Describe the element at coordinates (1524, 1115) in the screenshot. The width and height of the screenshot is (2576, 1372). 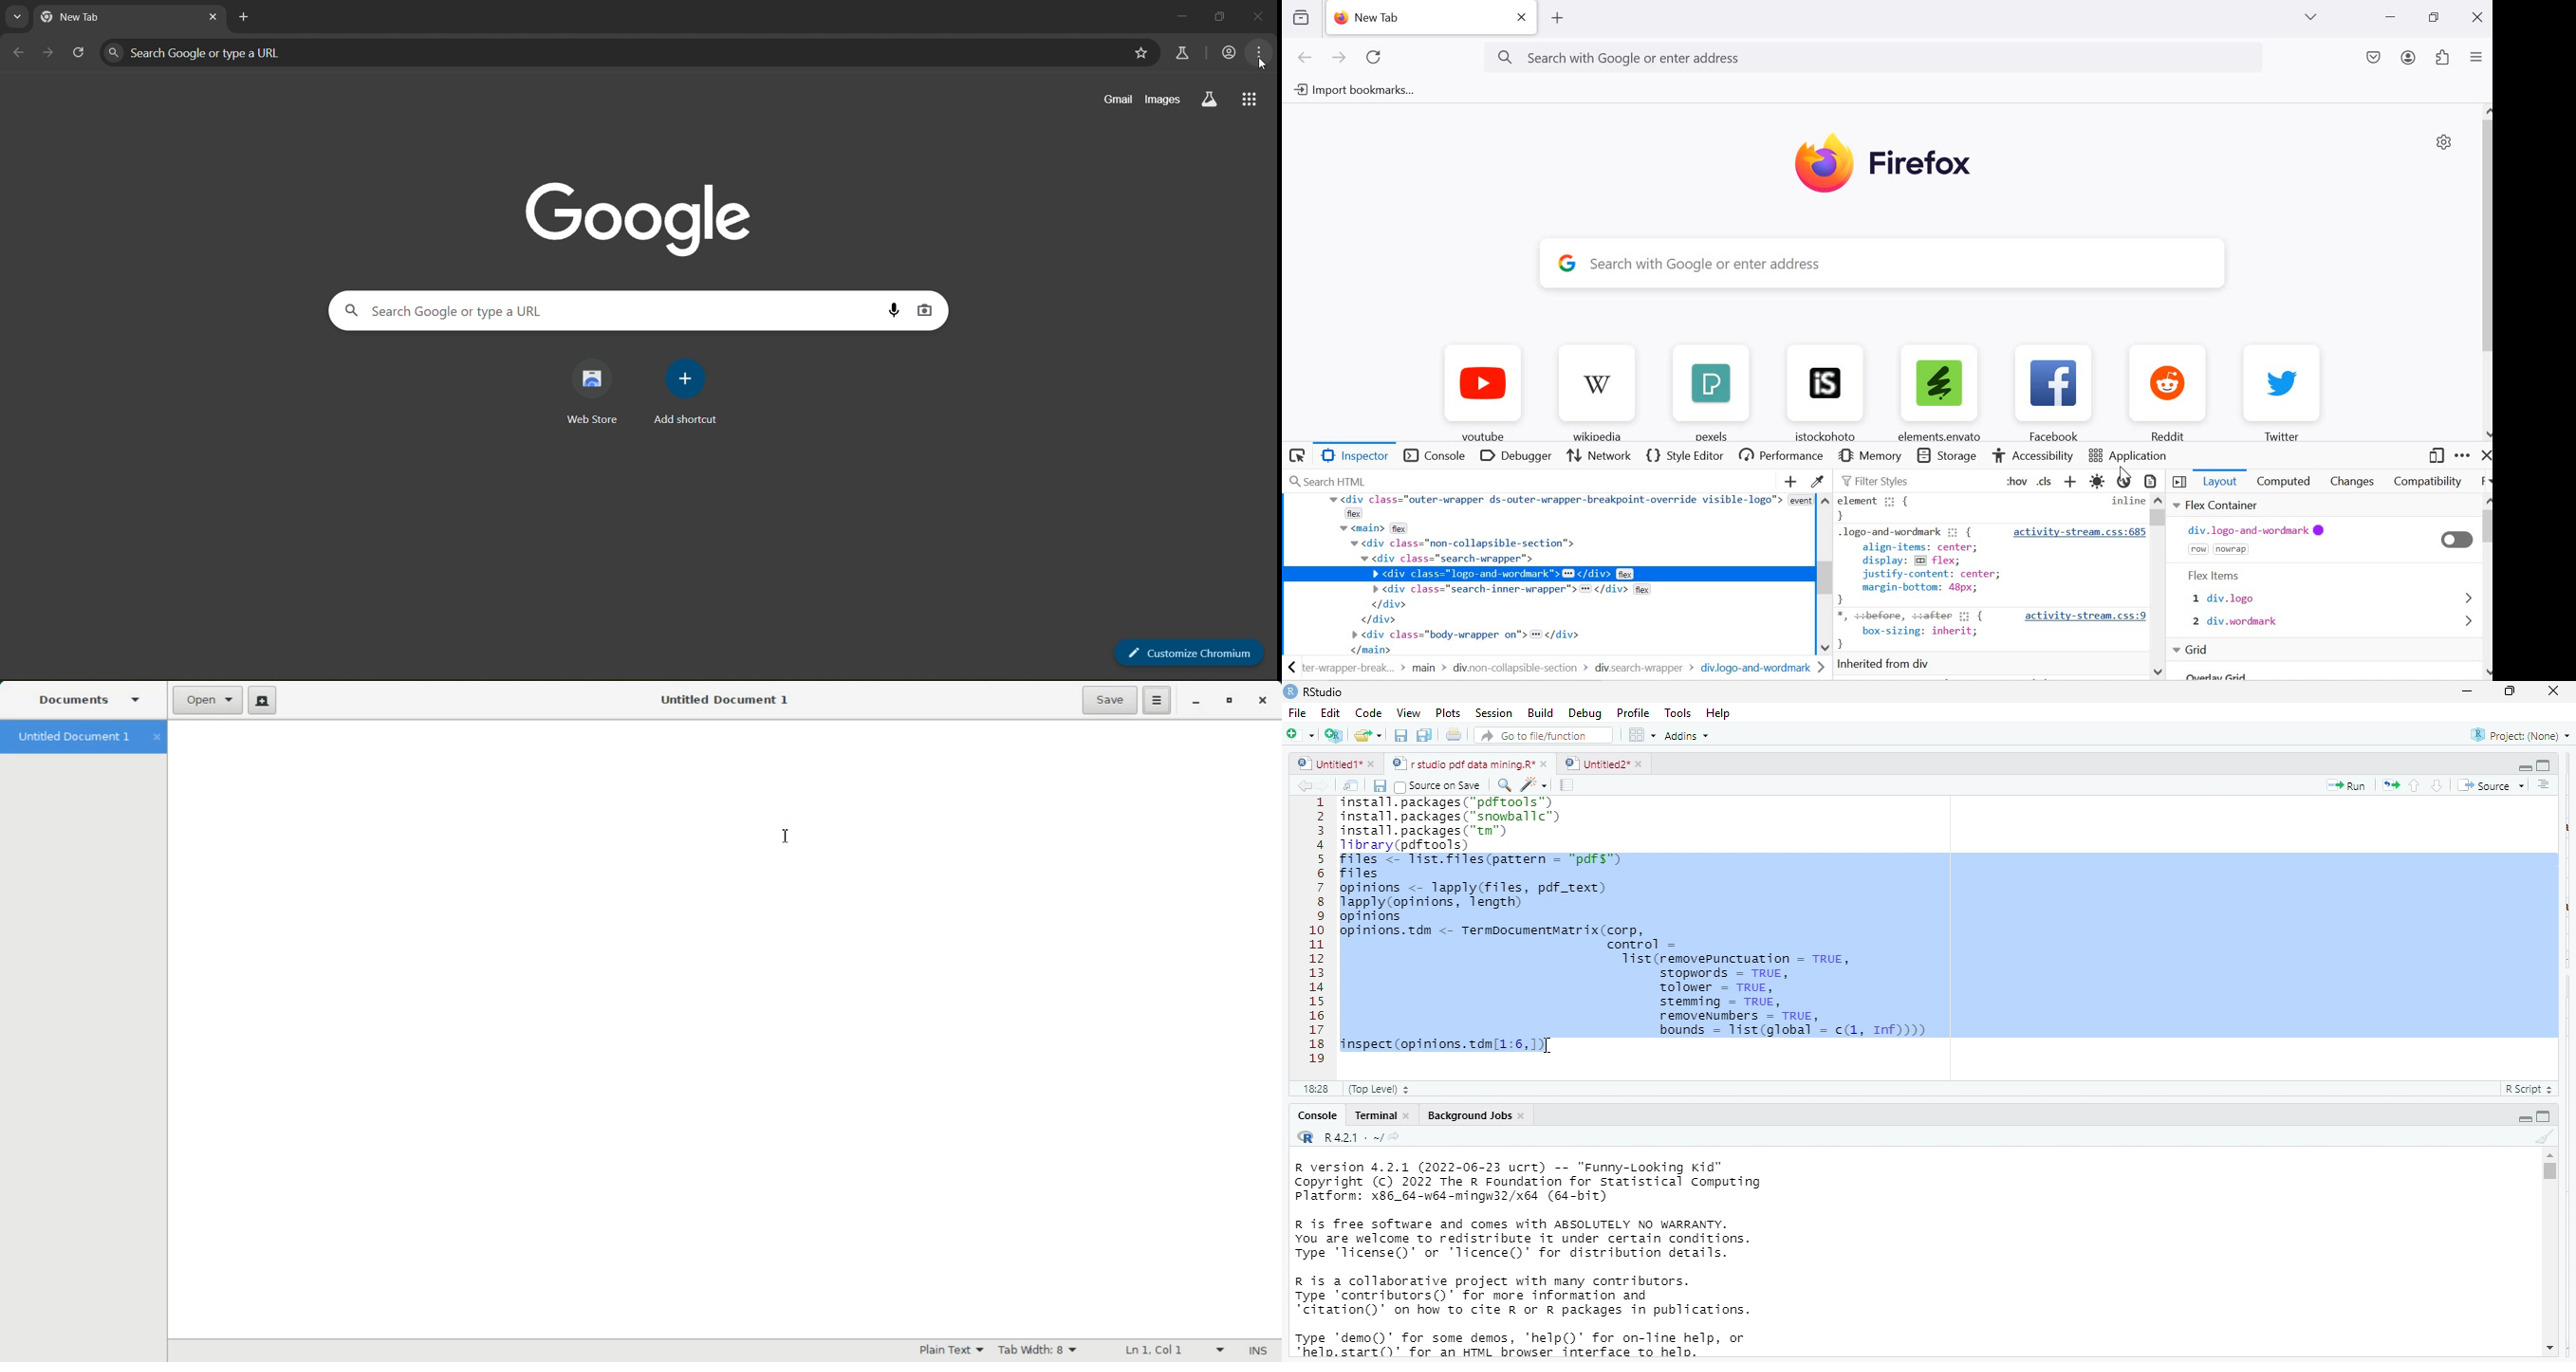
I see `close` at that location.